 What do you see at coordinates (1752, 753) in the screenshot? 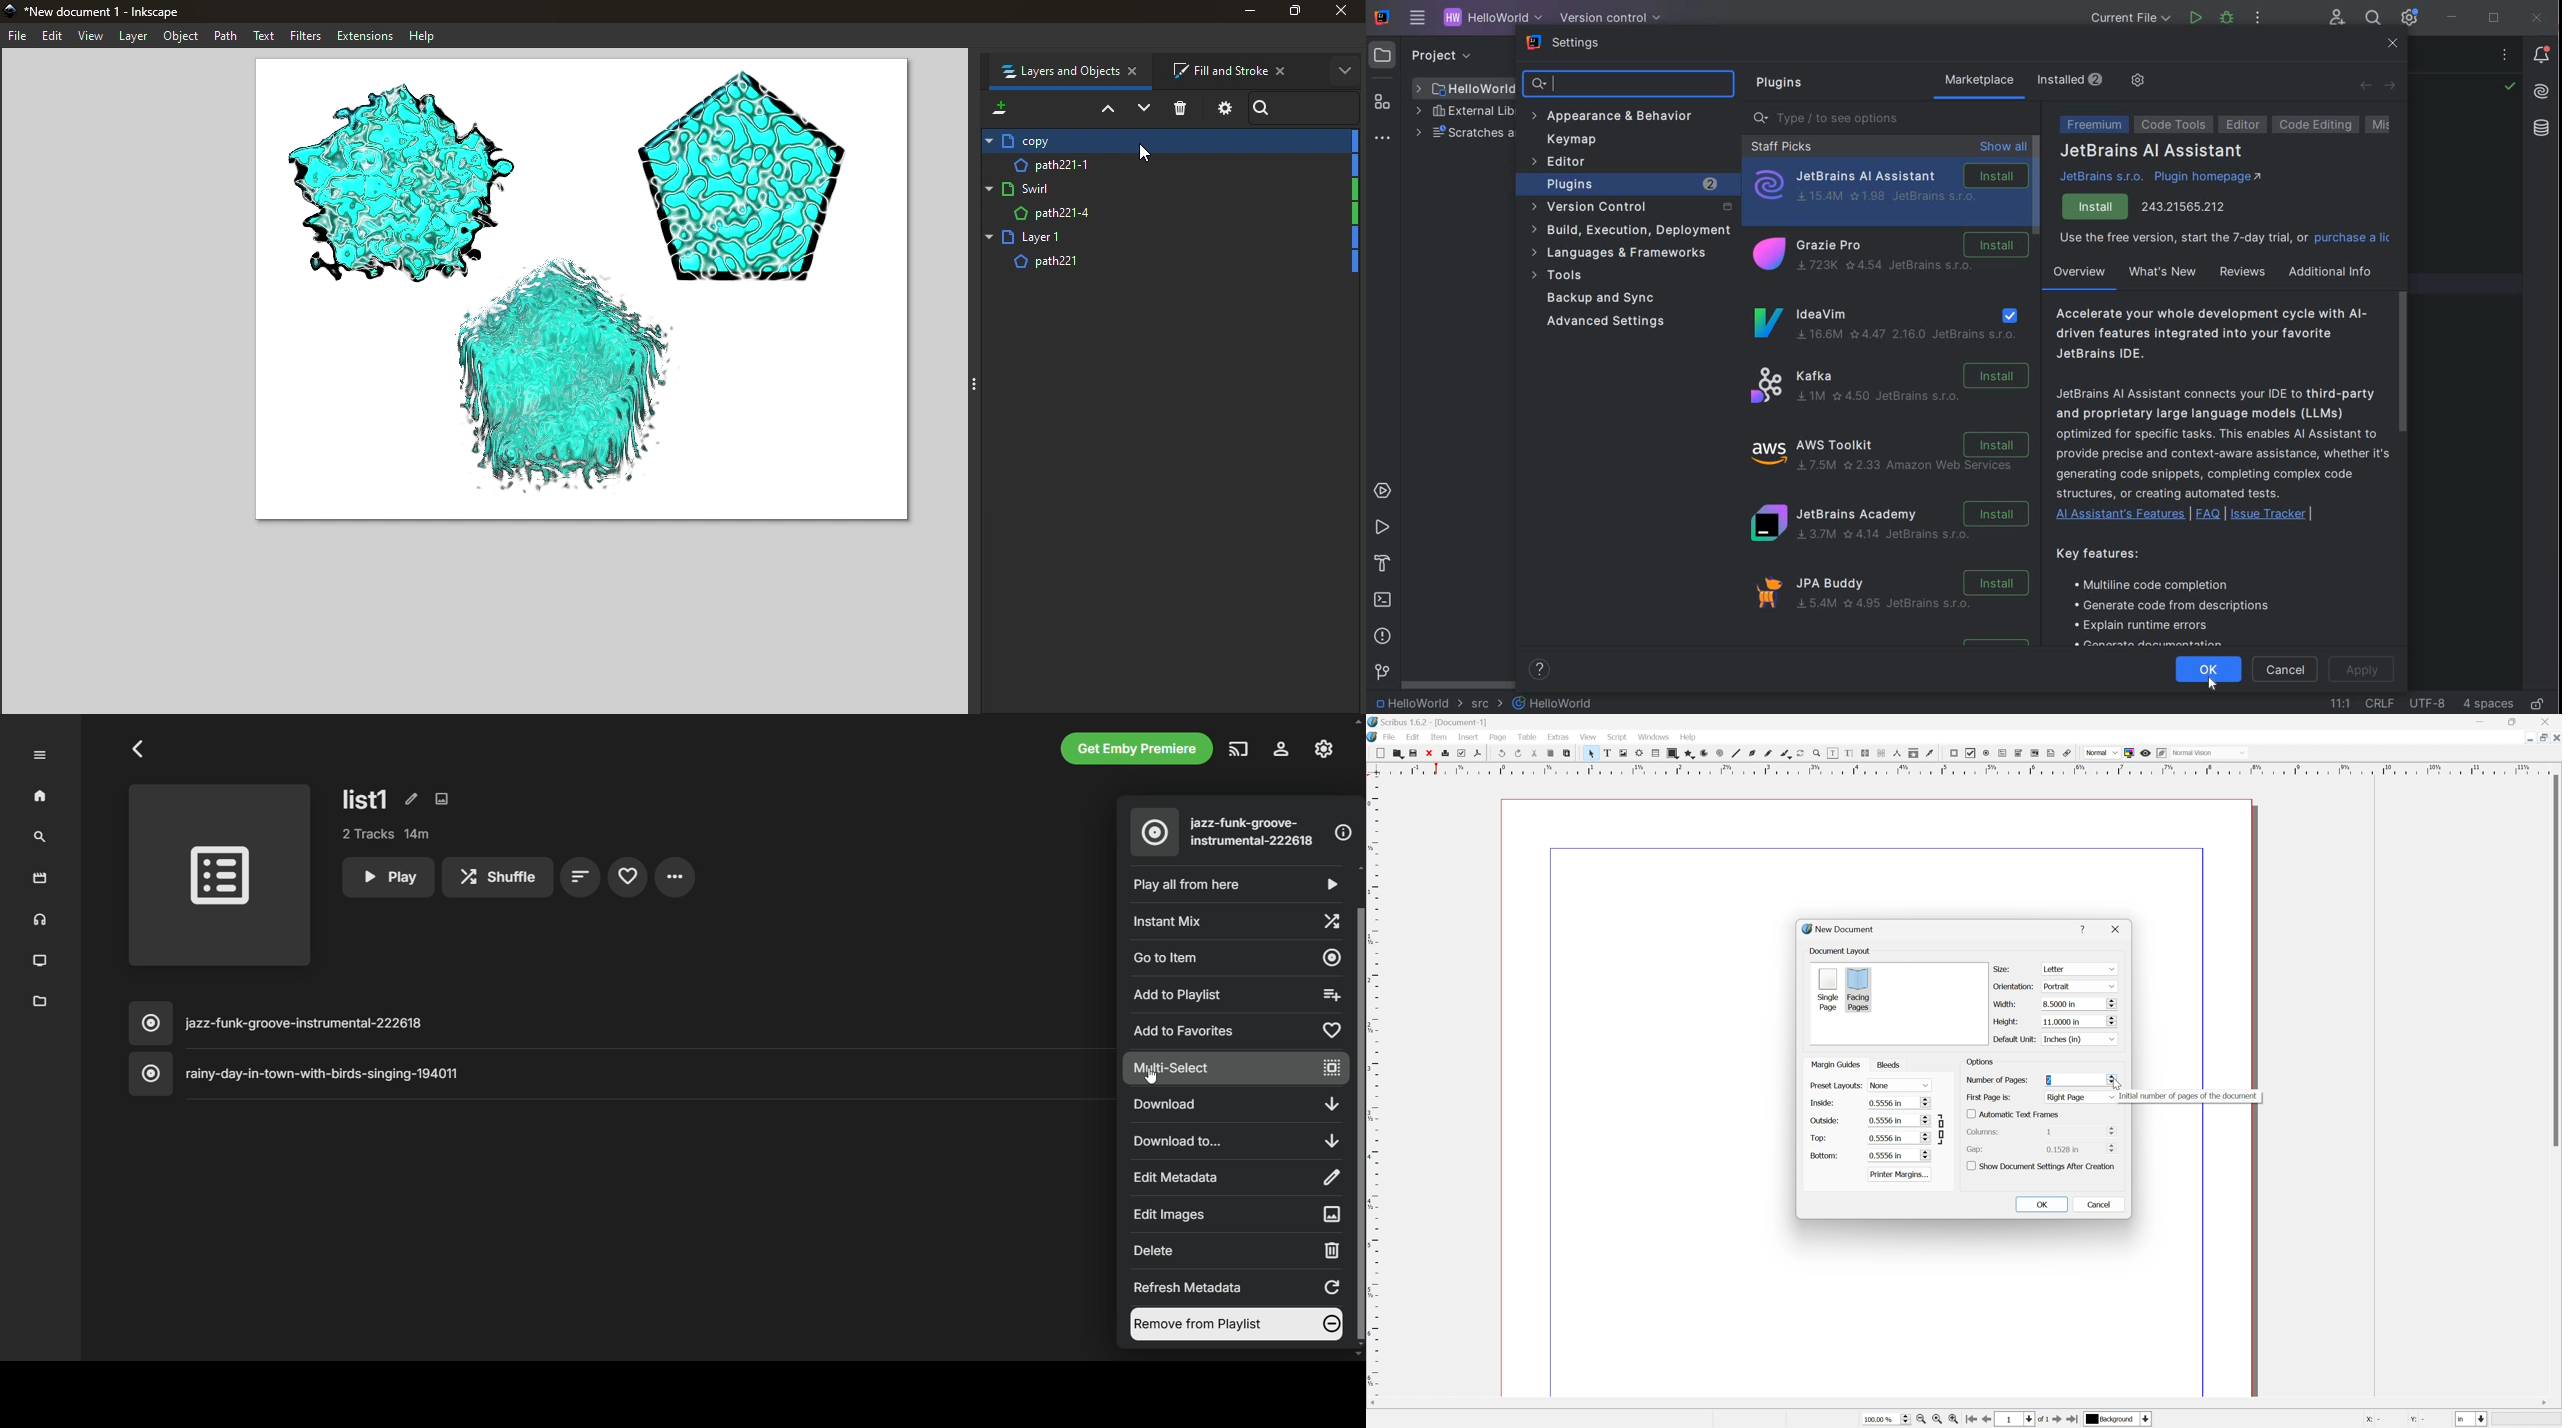
I see `Bezier curve` at bounding box center [1752, 753].